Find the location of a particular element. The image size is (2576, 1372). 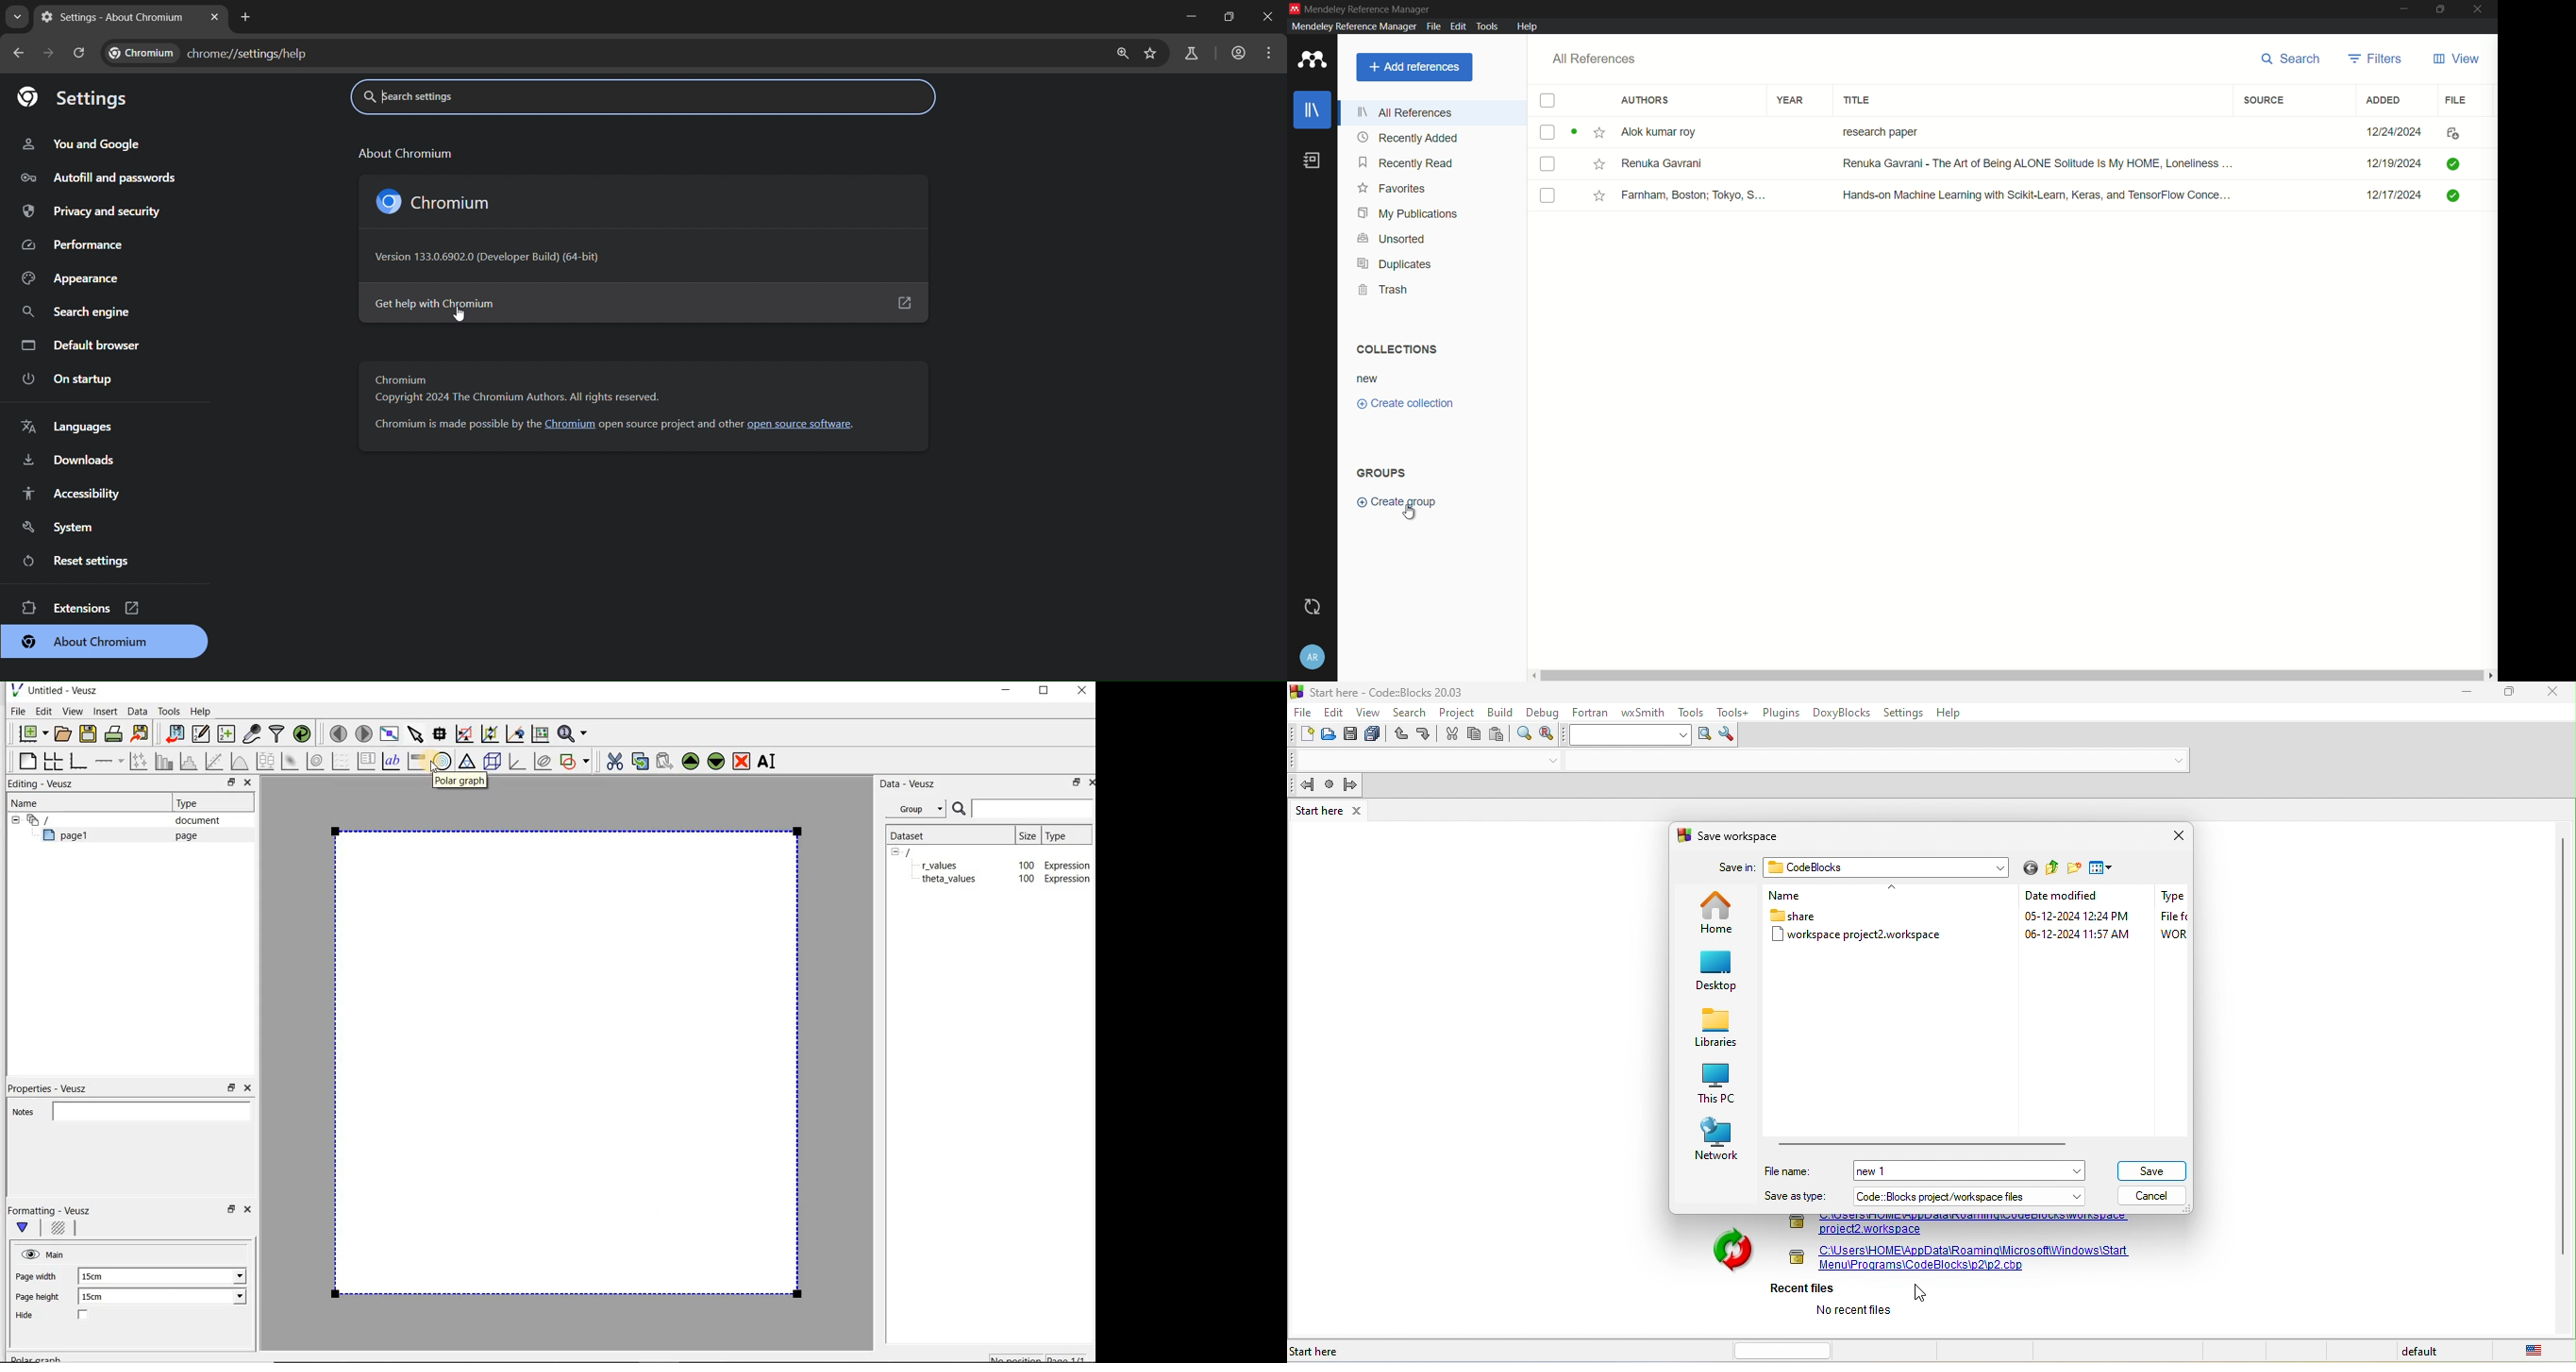

book-1 is located at coordinates (1547, 132).